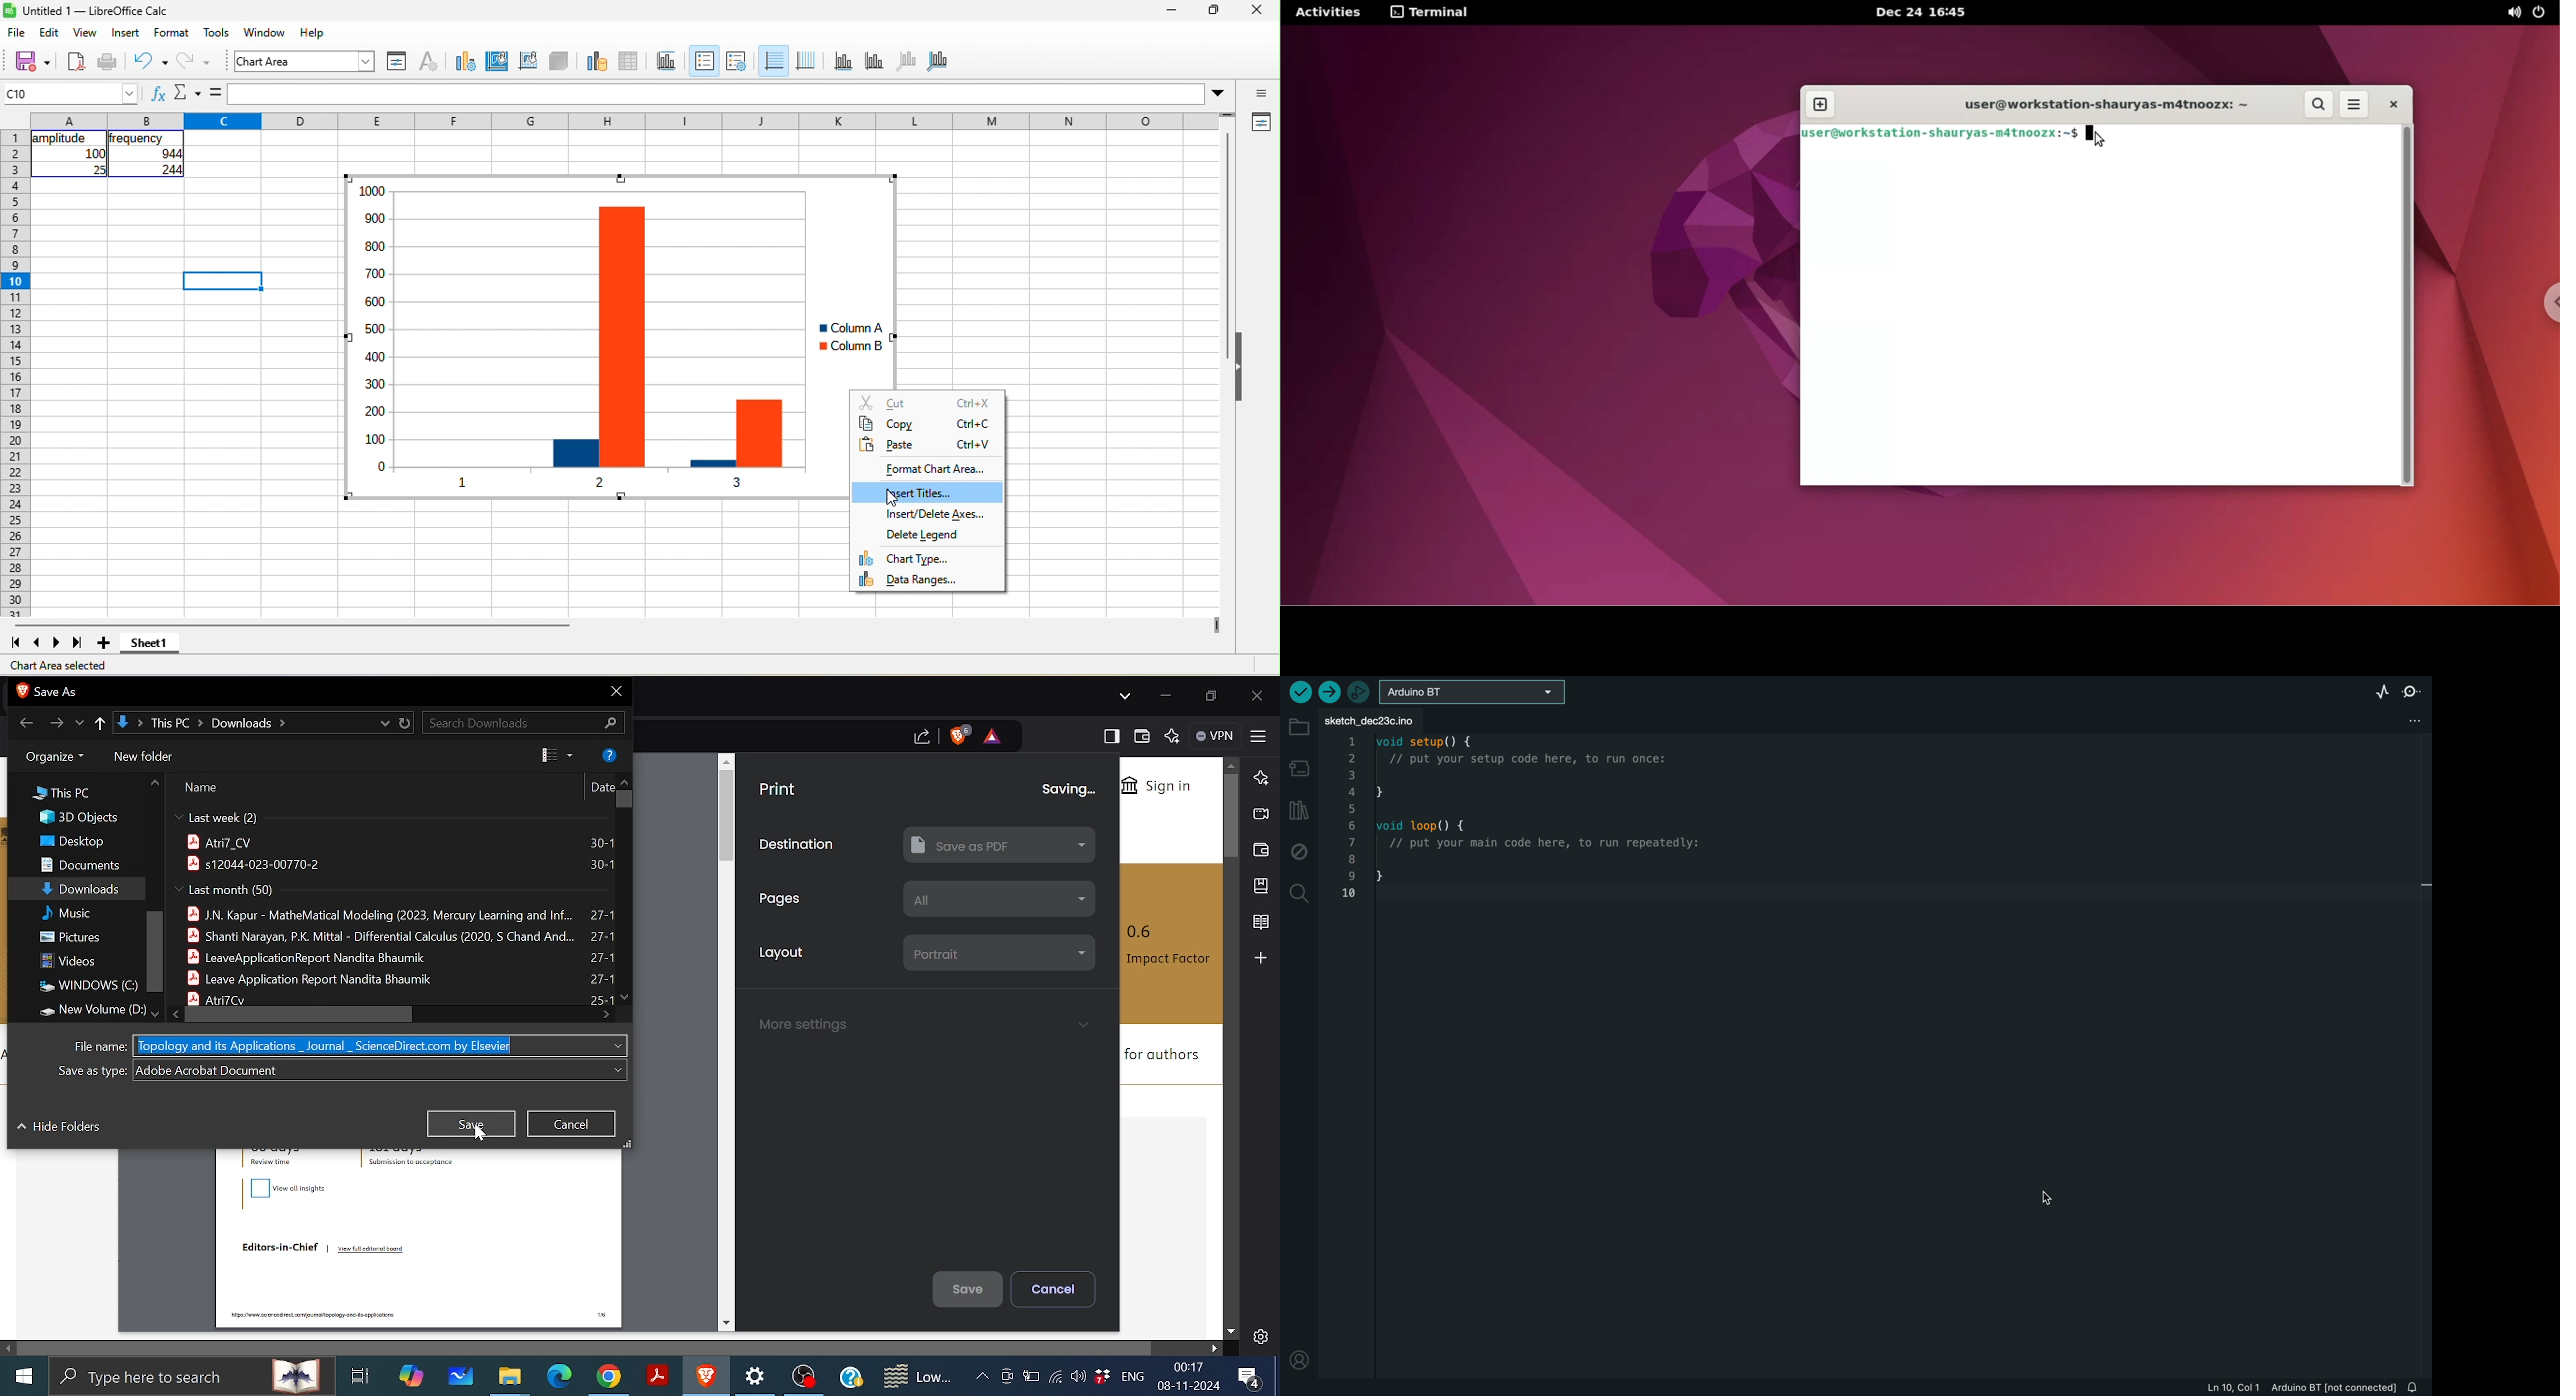 The image size is (2576, 1400). What do you see at coordinates (928, 580) in the screenshot?
I see `data ranges` at bounding box center [928, 580].